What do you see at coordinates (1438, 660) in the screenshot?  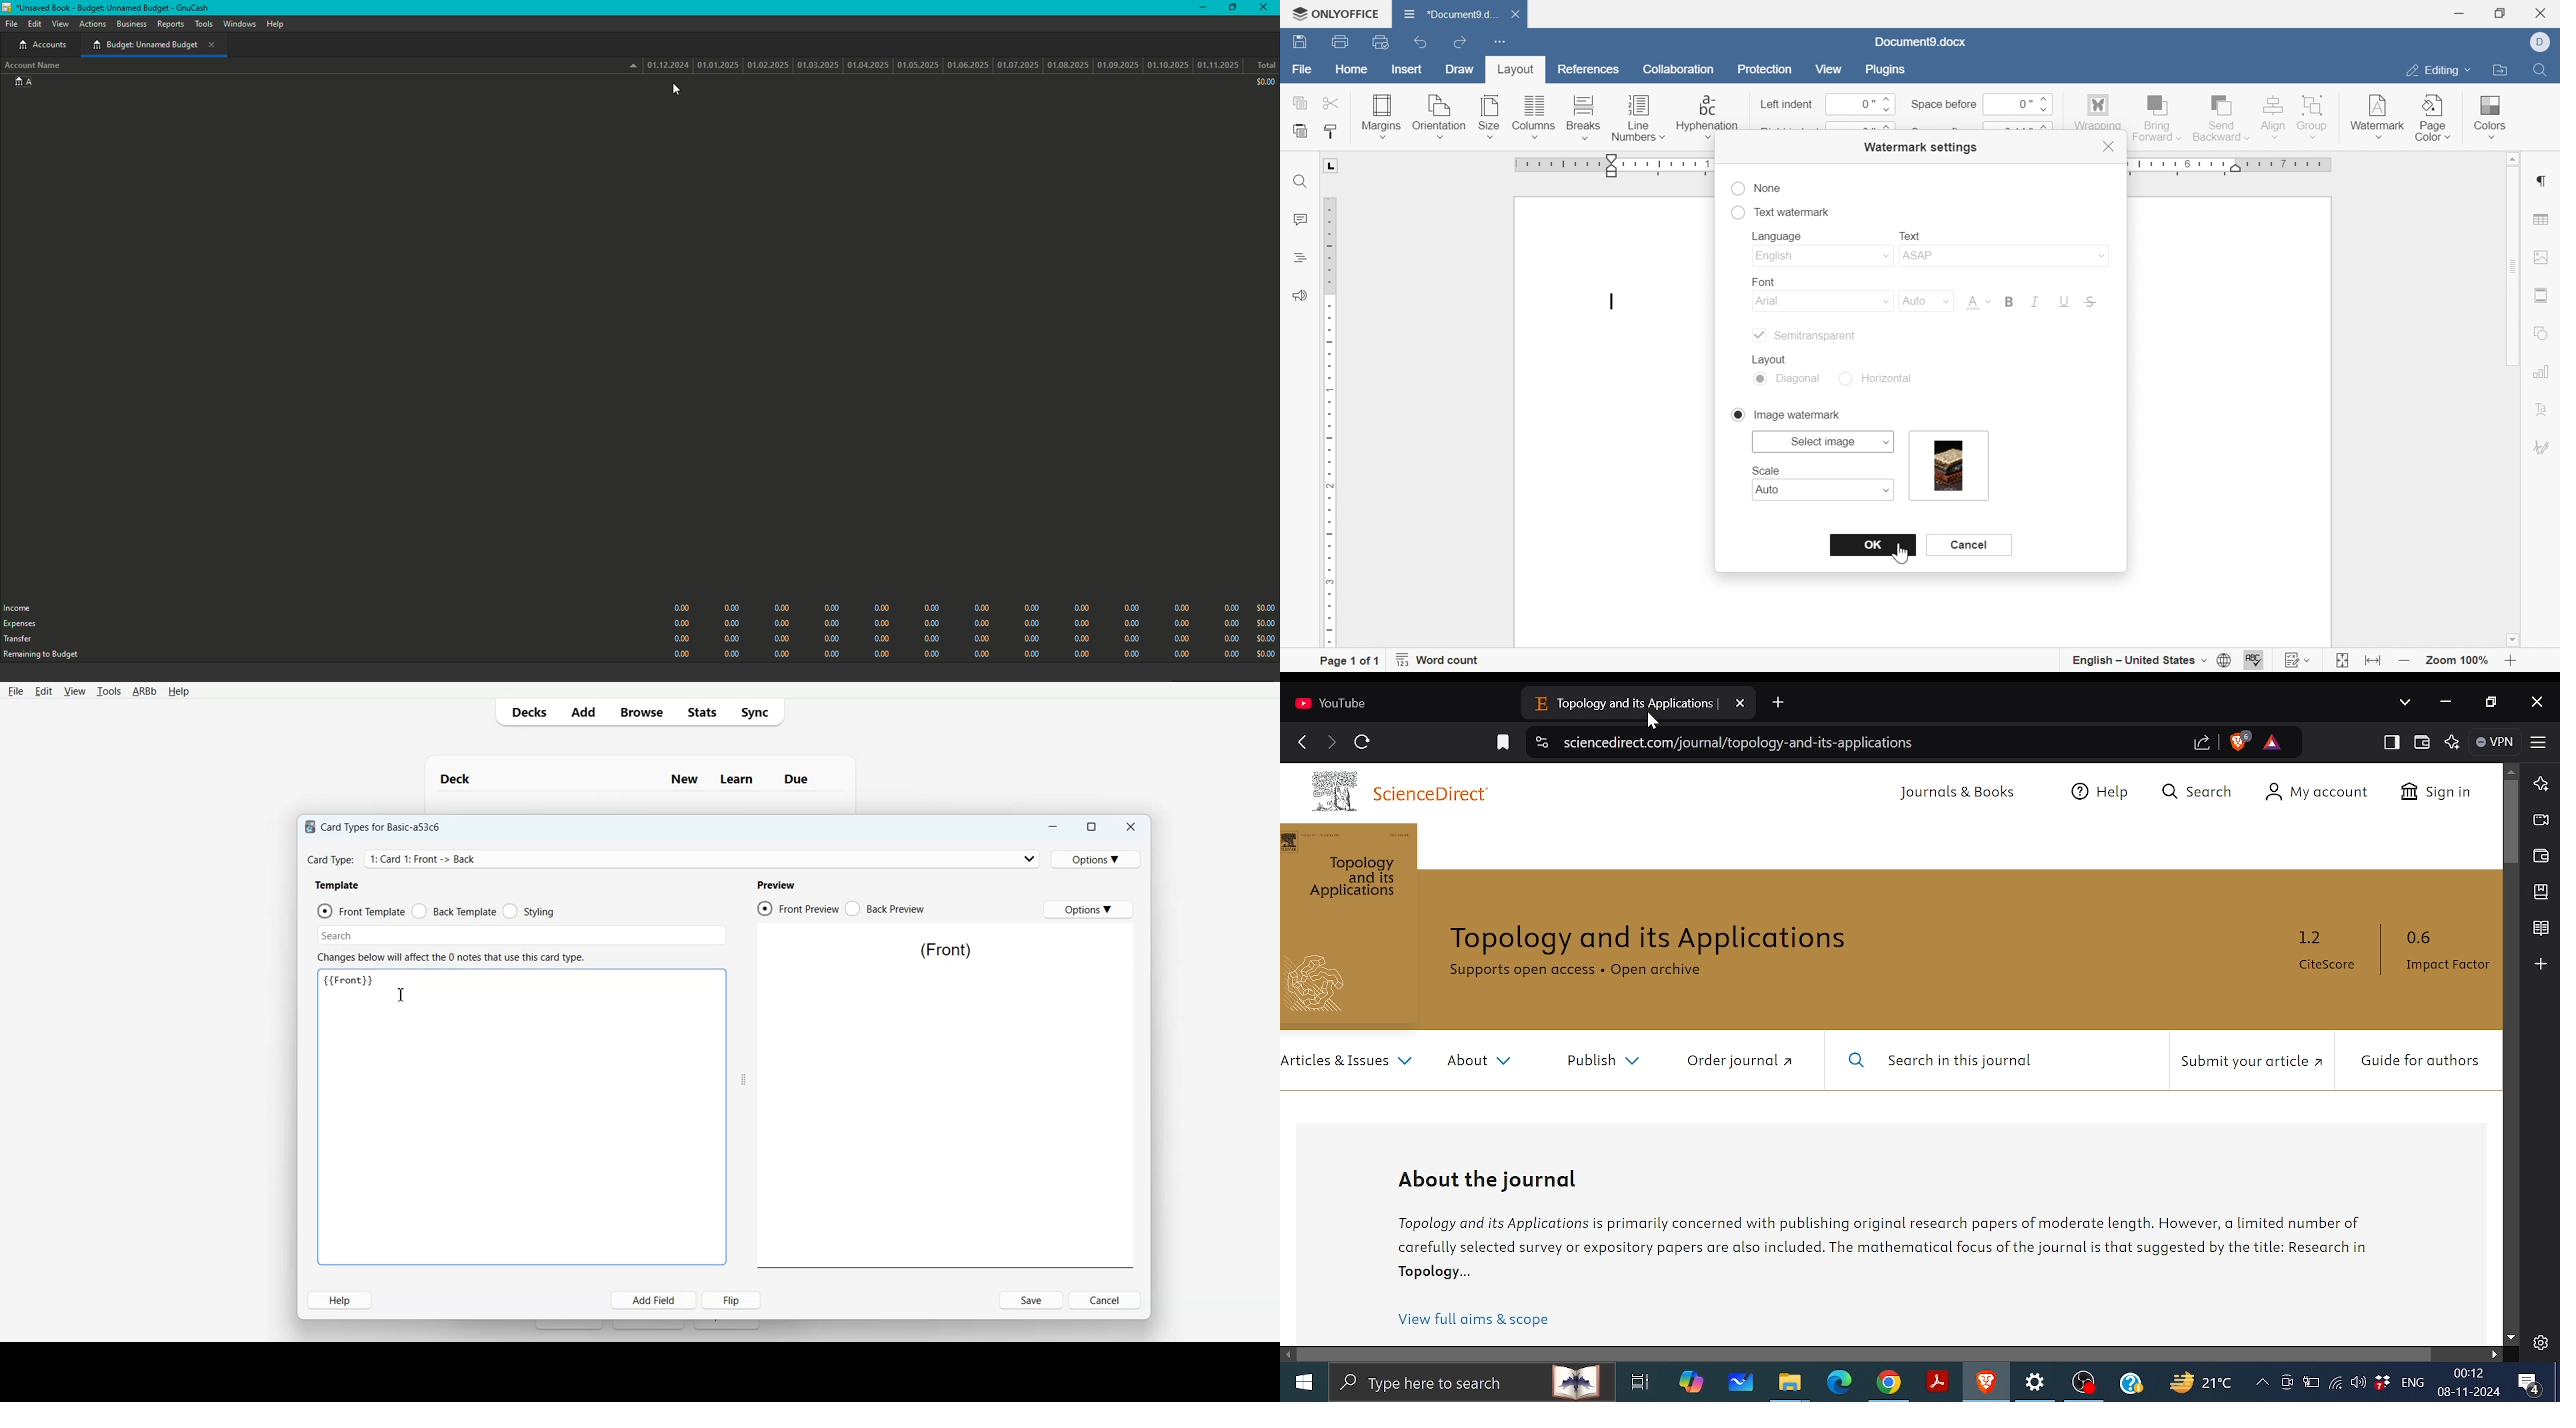 I see `word count` at bounding box center [1438, 660].